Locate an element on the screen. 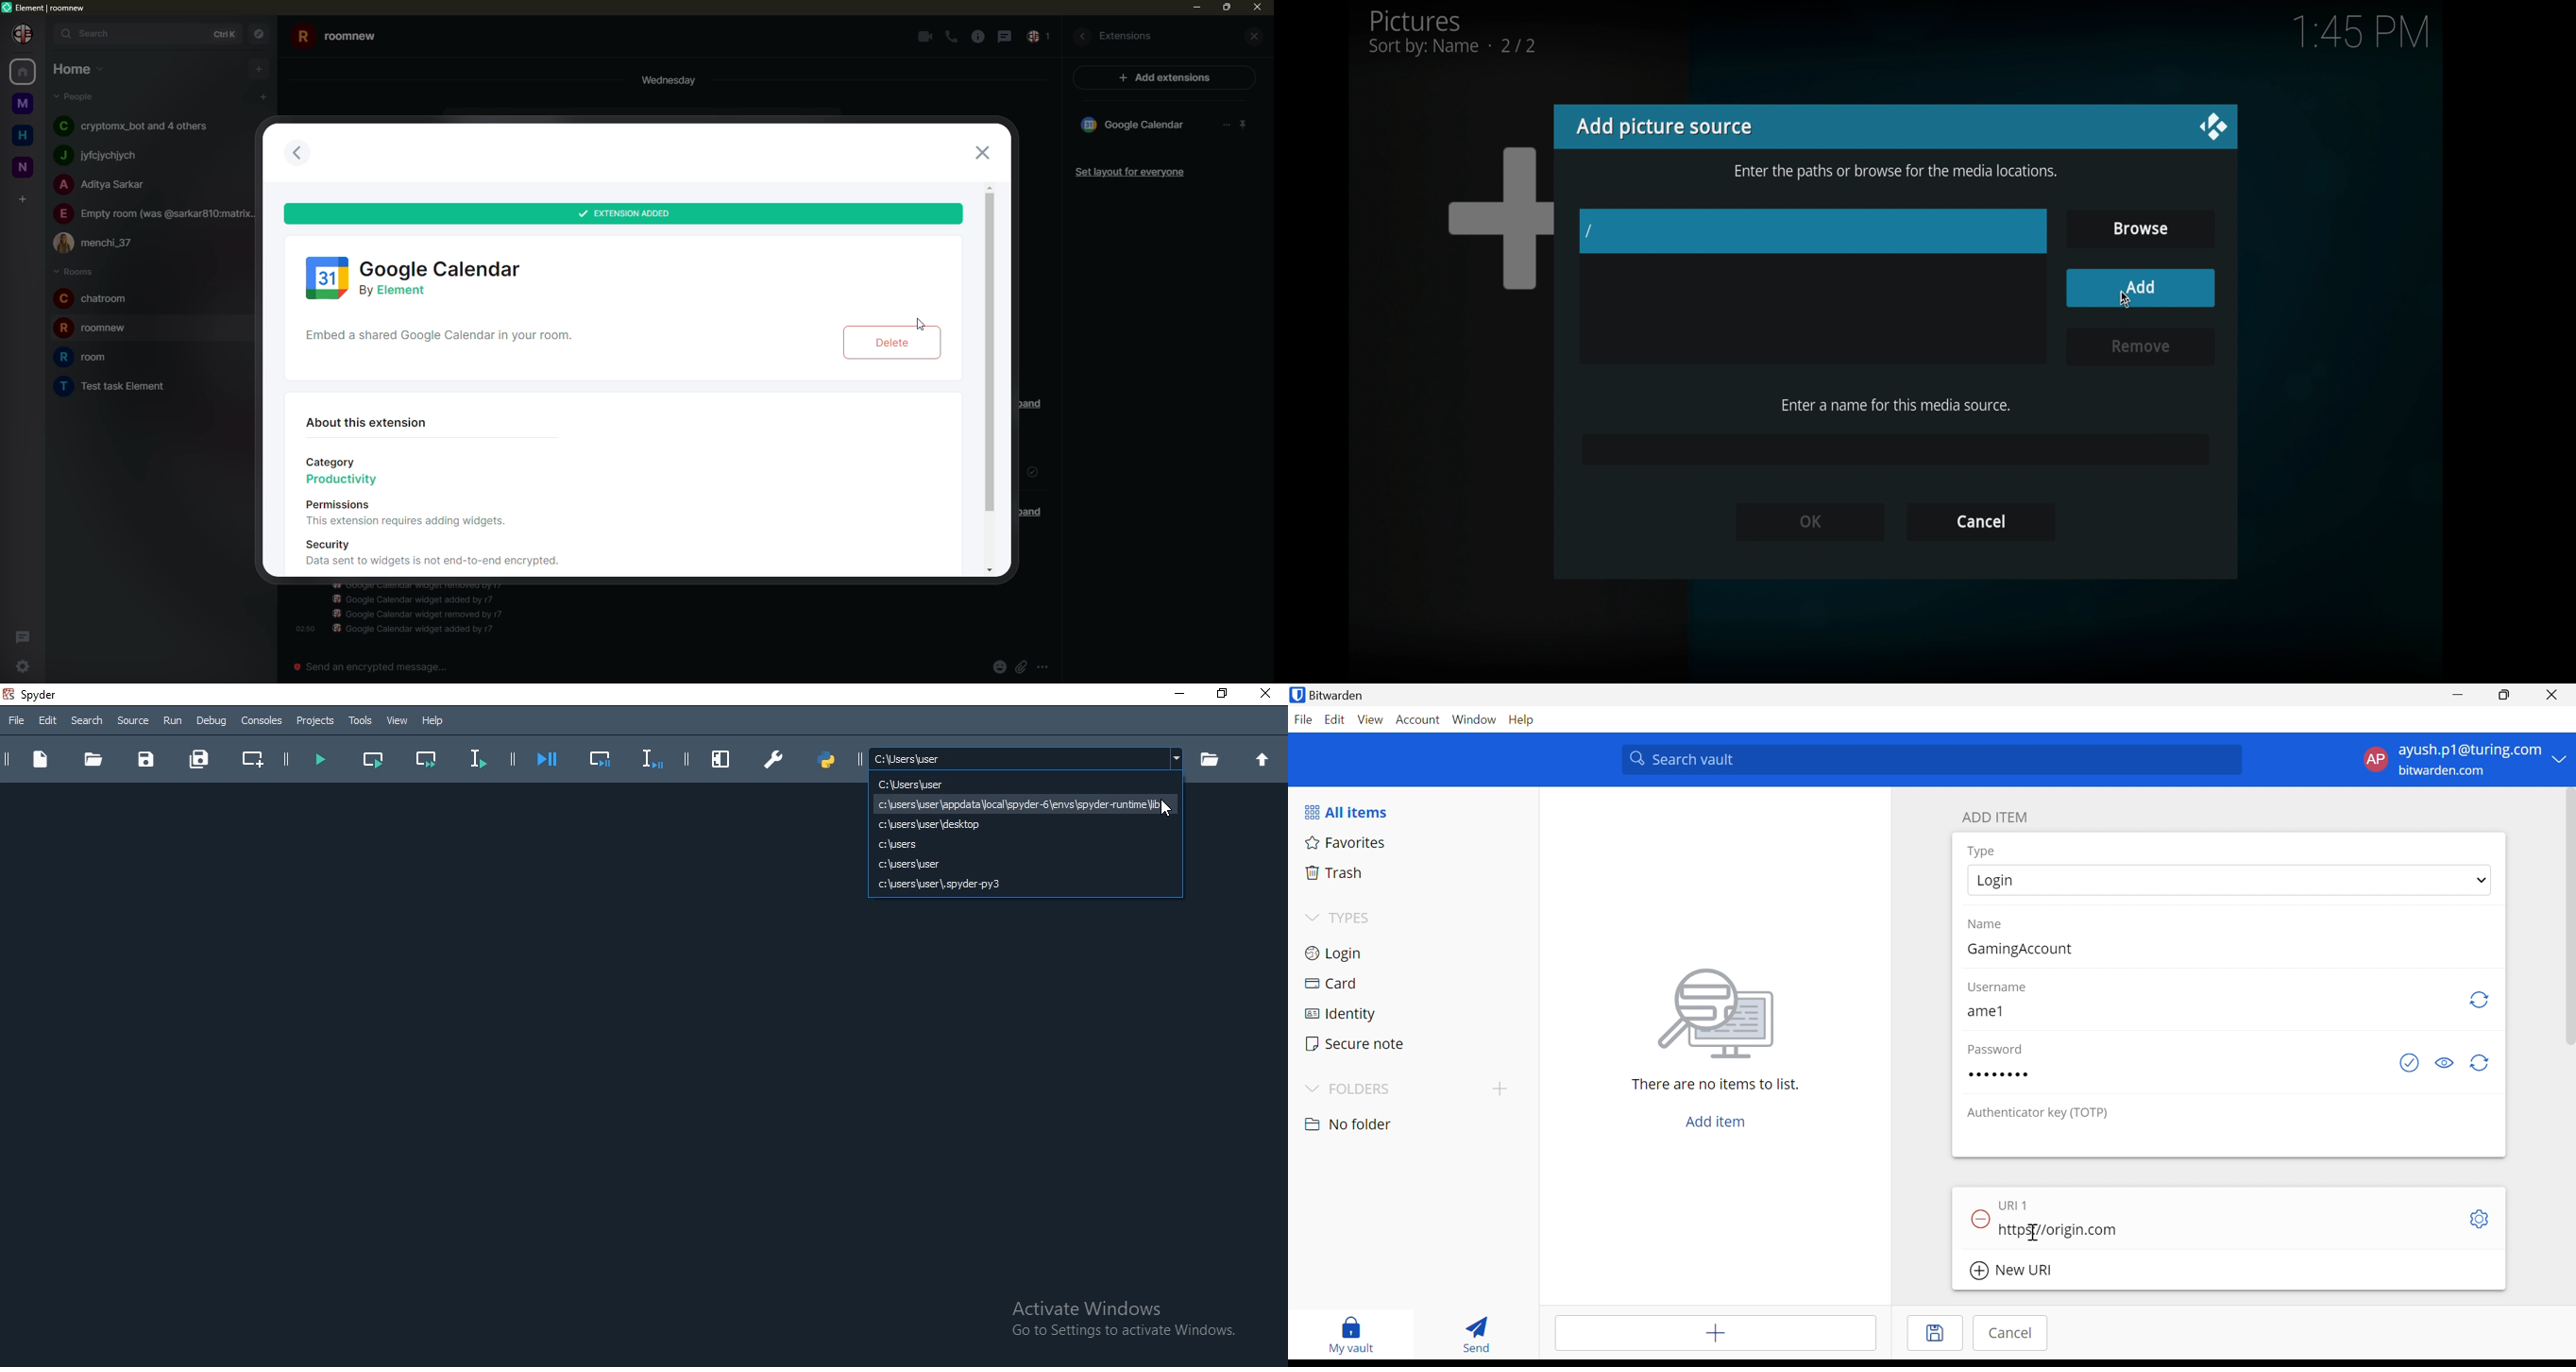 This screenshot has height=1372, width=2576. Card is located at coordinates (1333, 985).